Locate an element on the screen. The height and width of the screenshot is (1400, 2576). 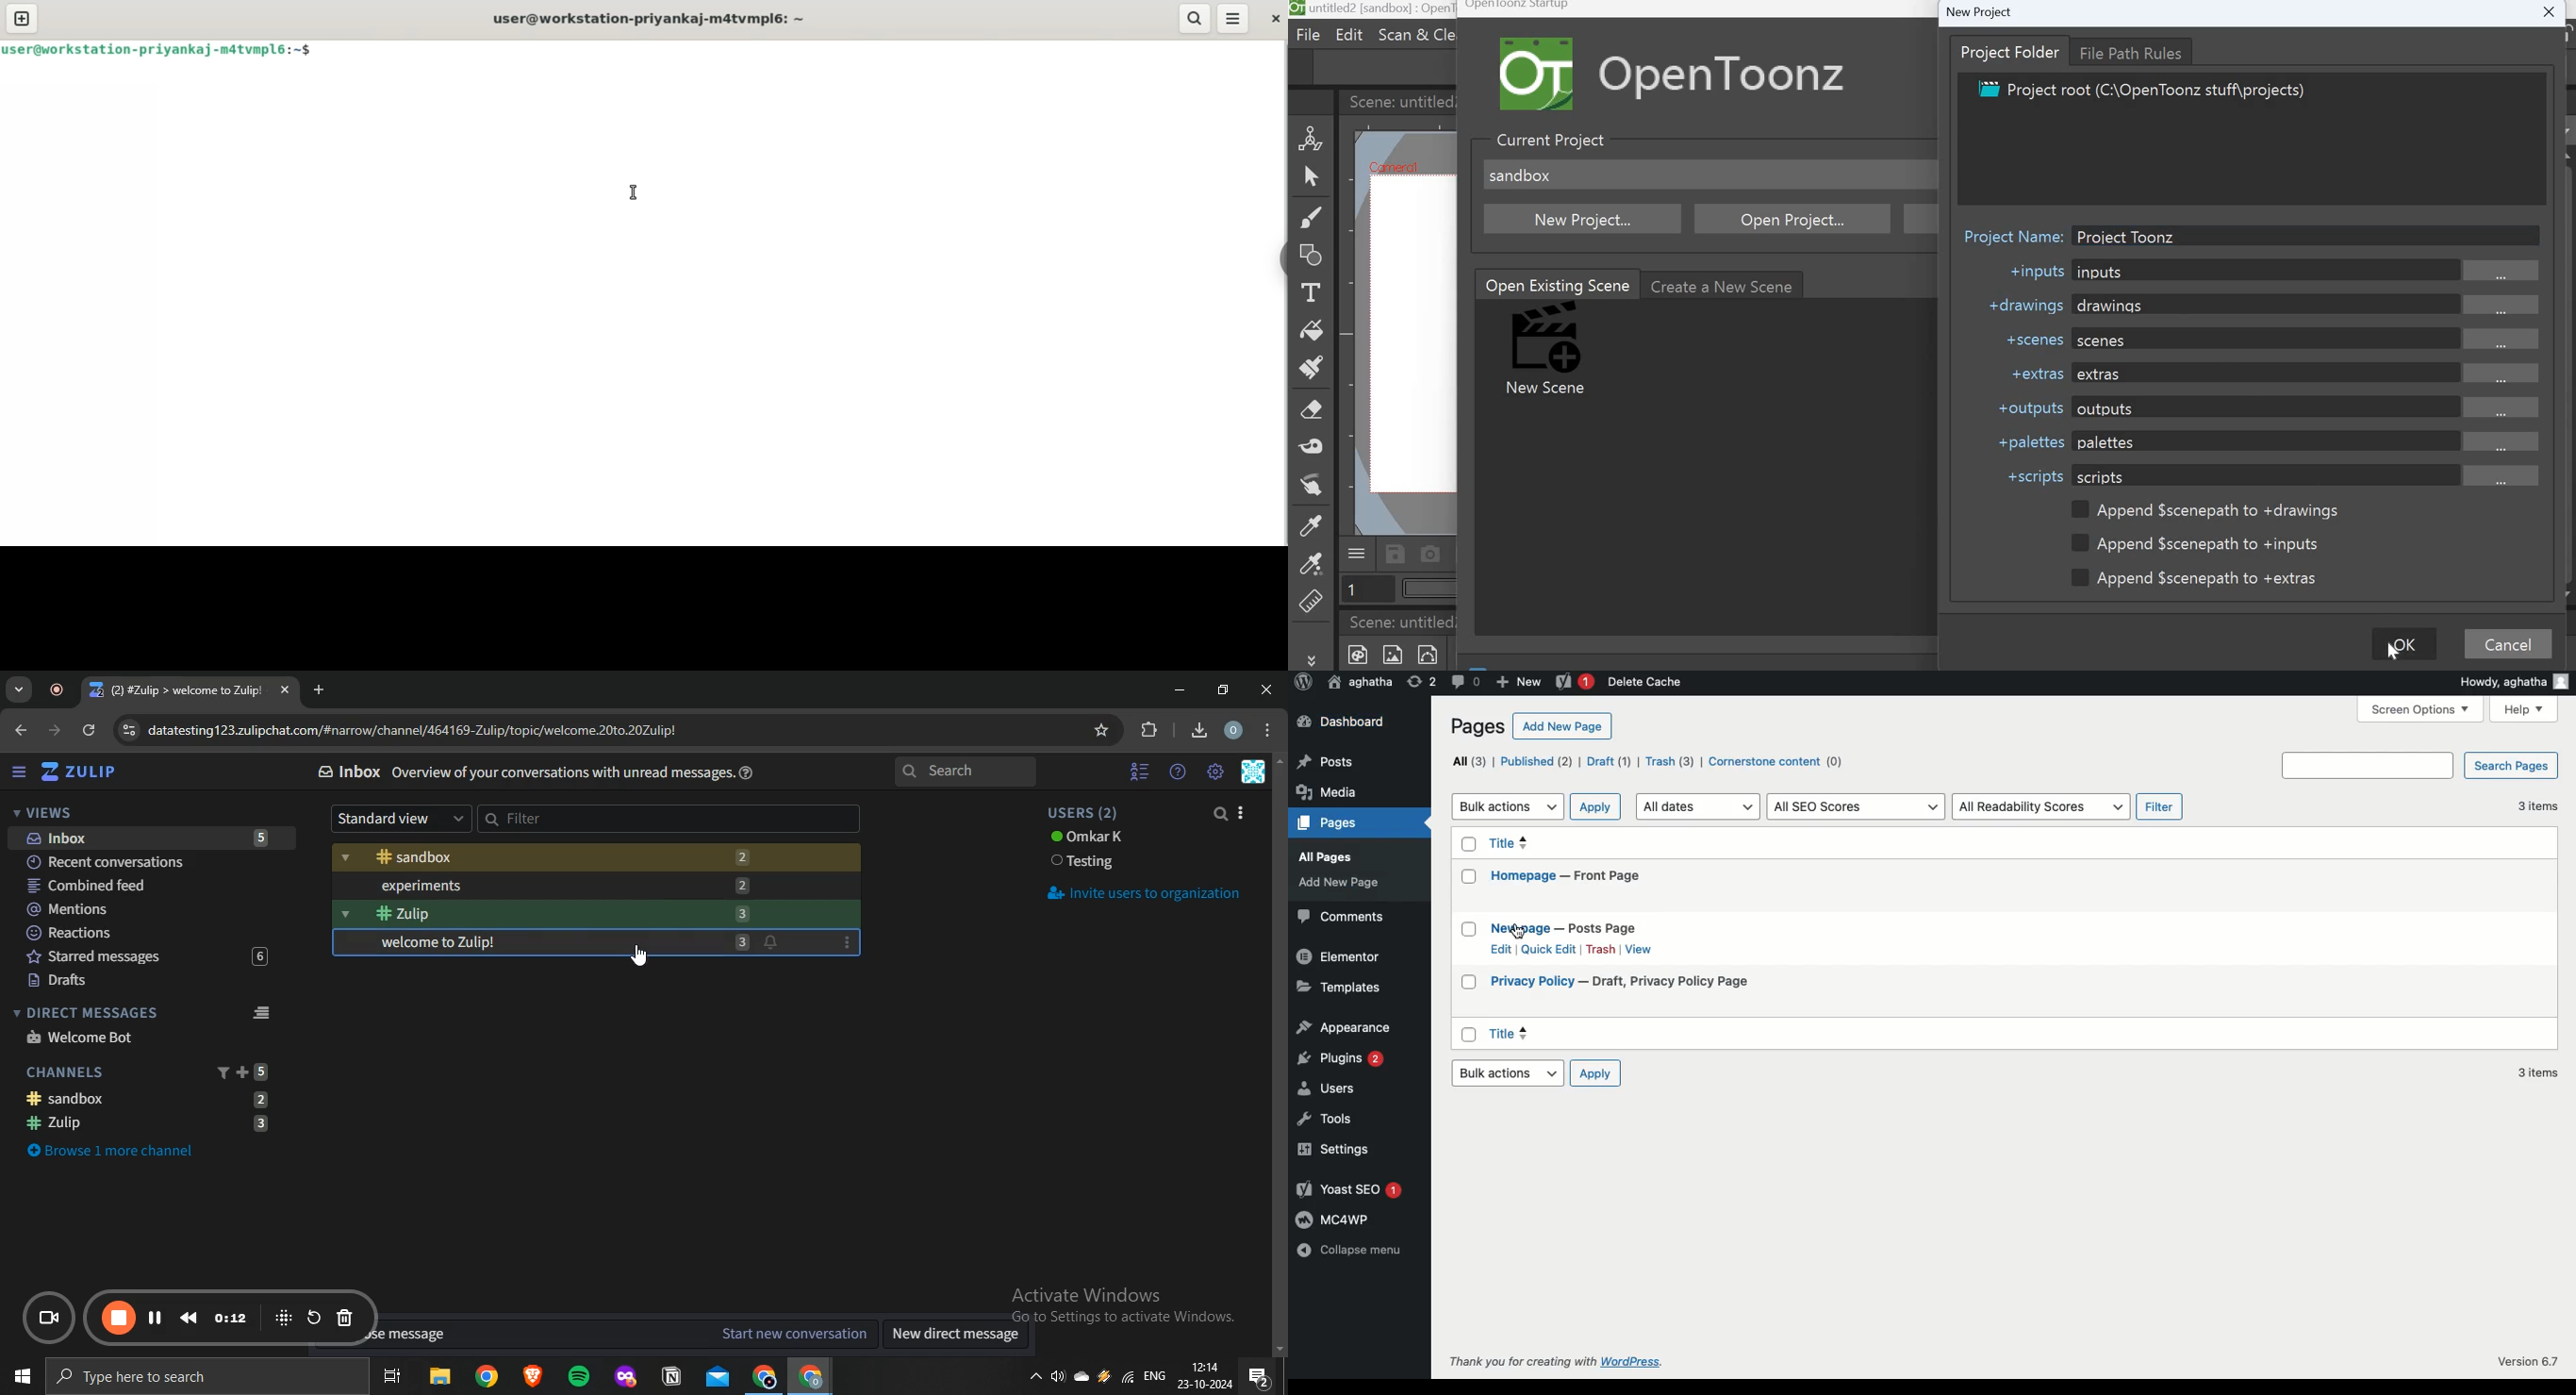
play recording is located at coordinates (156, 1317).